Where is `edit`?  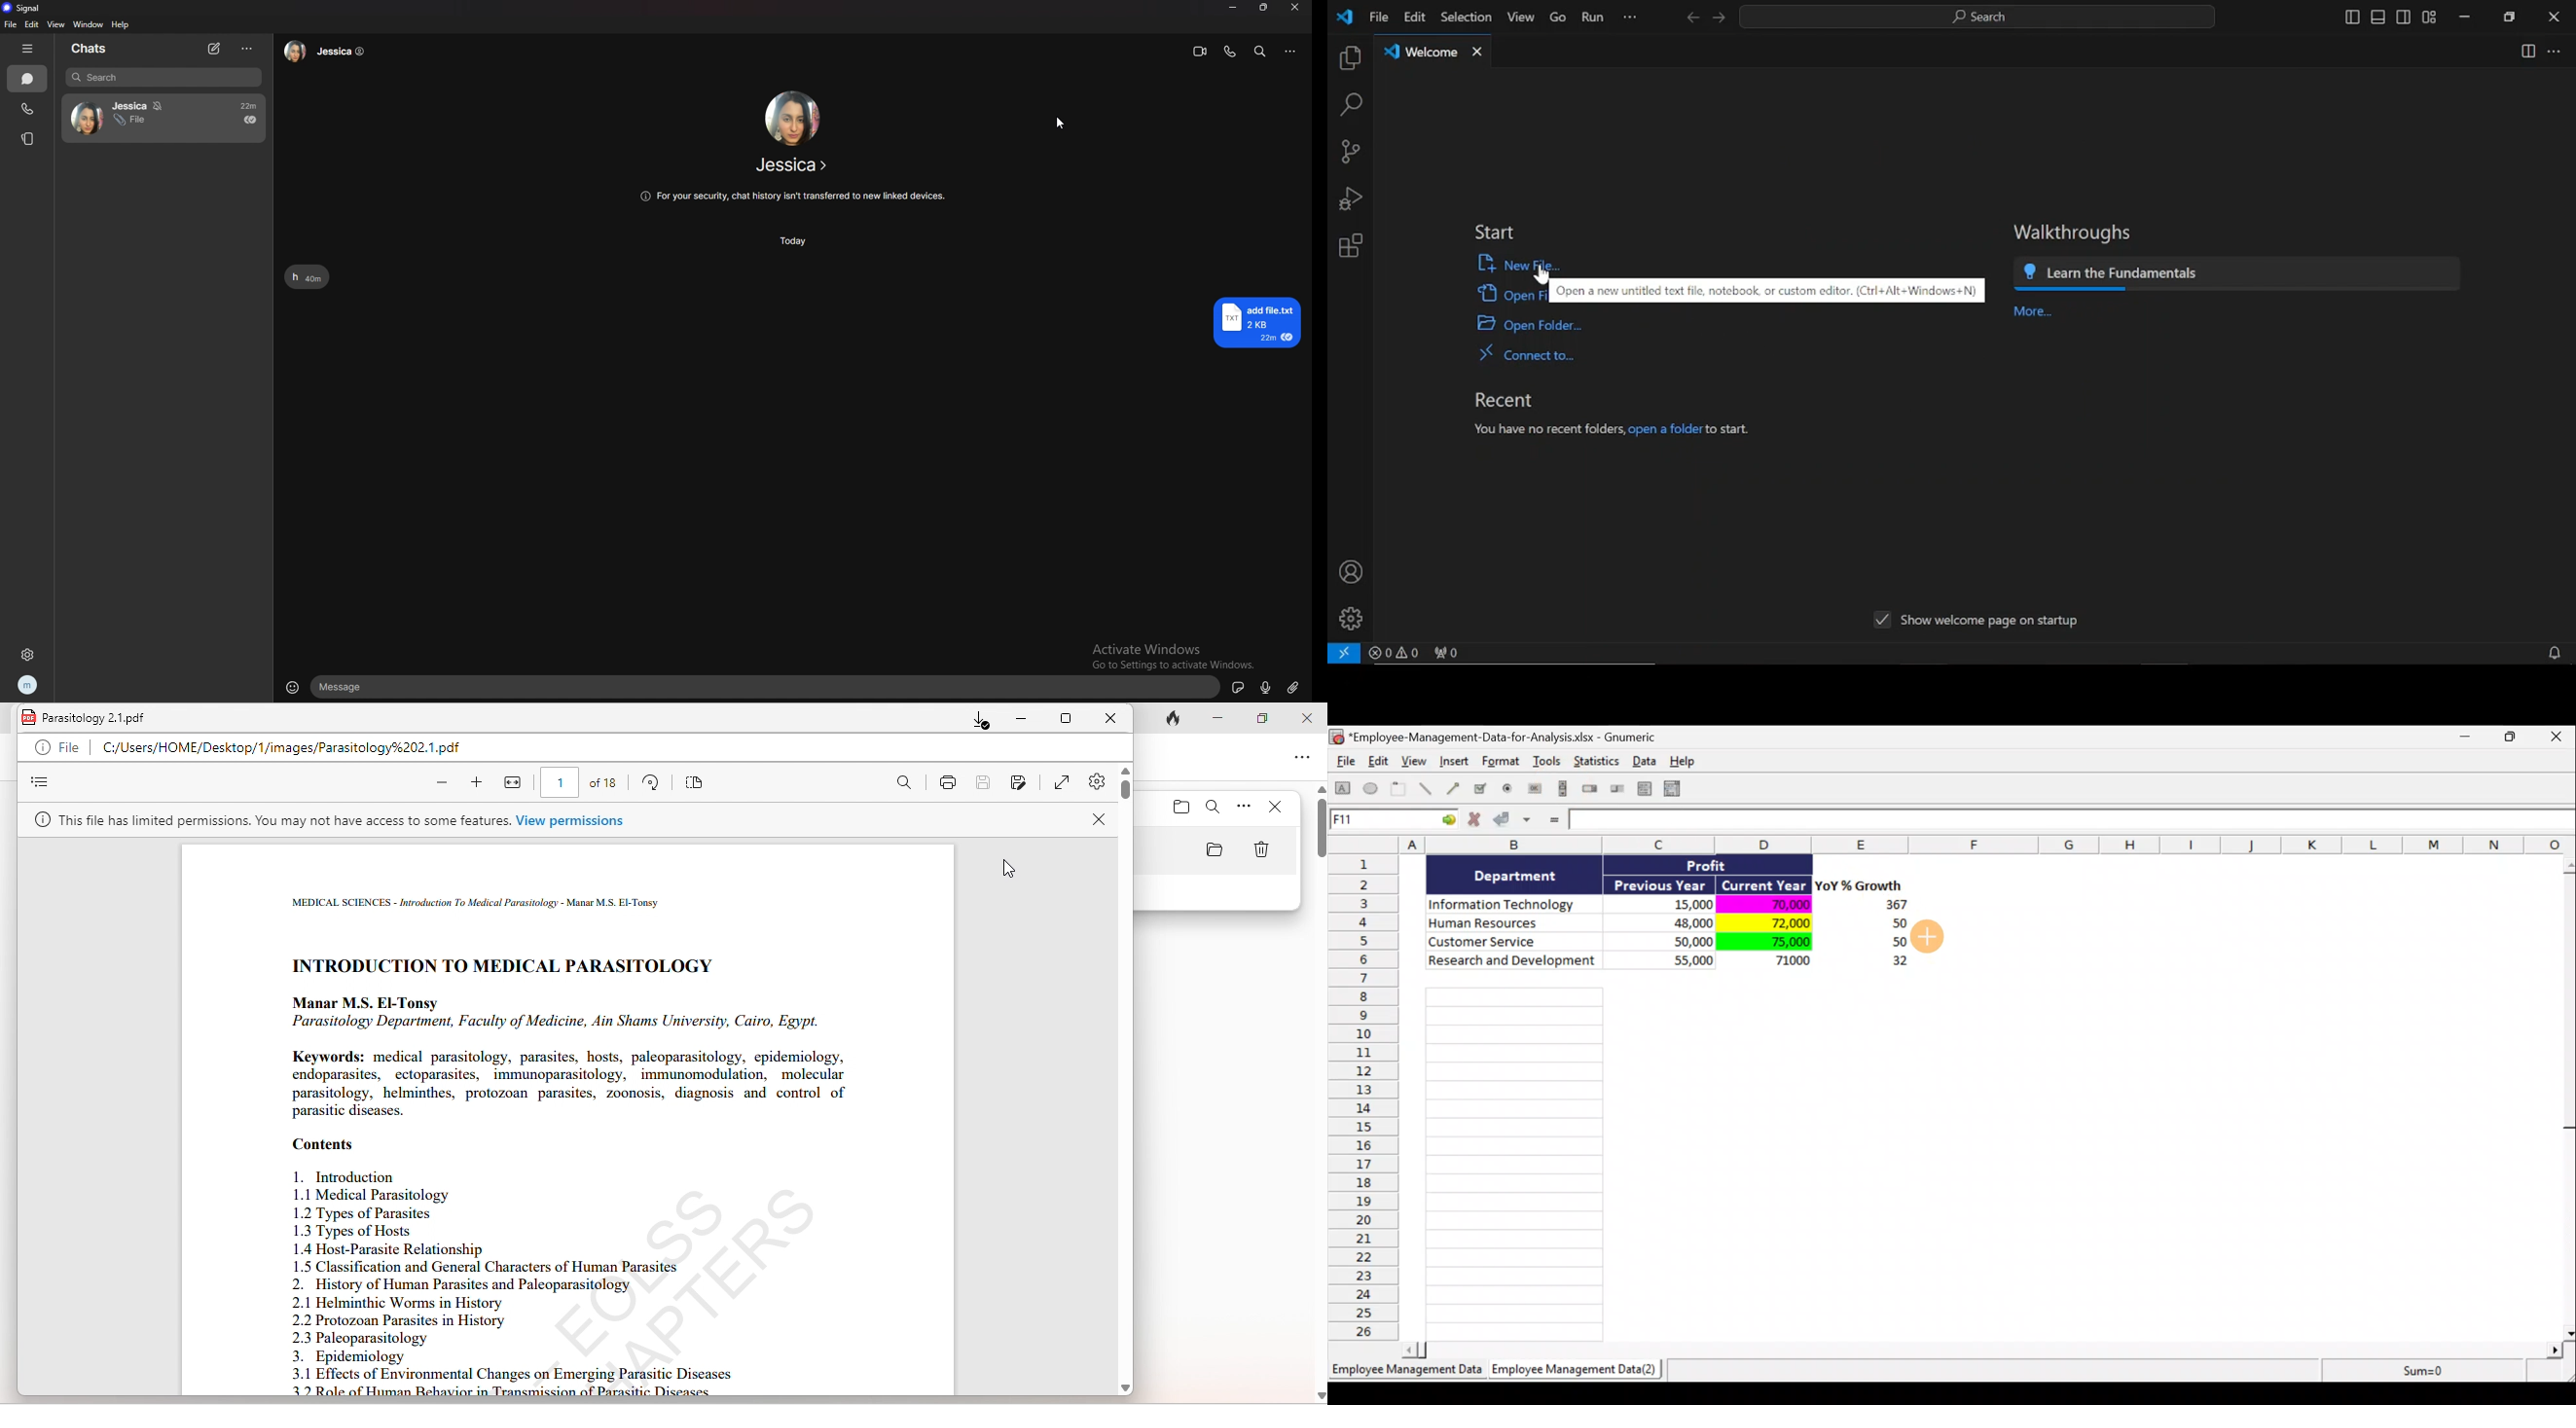
edit is located at coordinates (31, 23).